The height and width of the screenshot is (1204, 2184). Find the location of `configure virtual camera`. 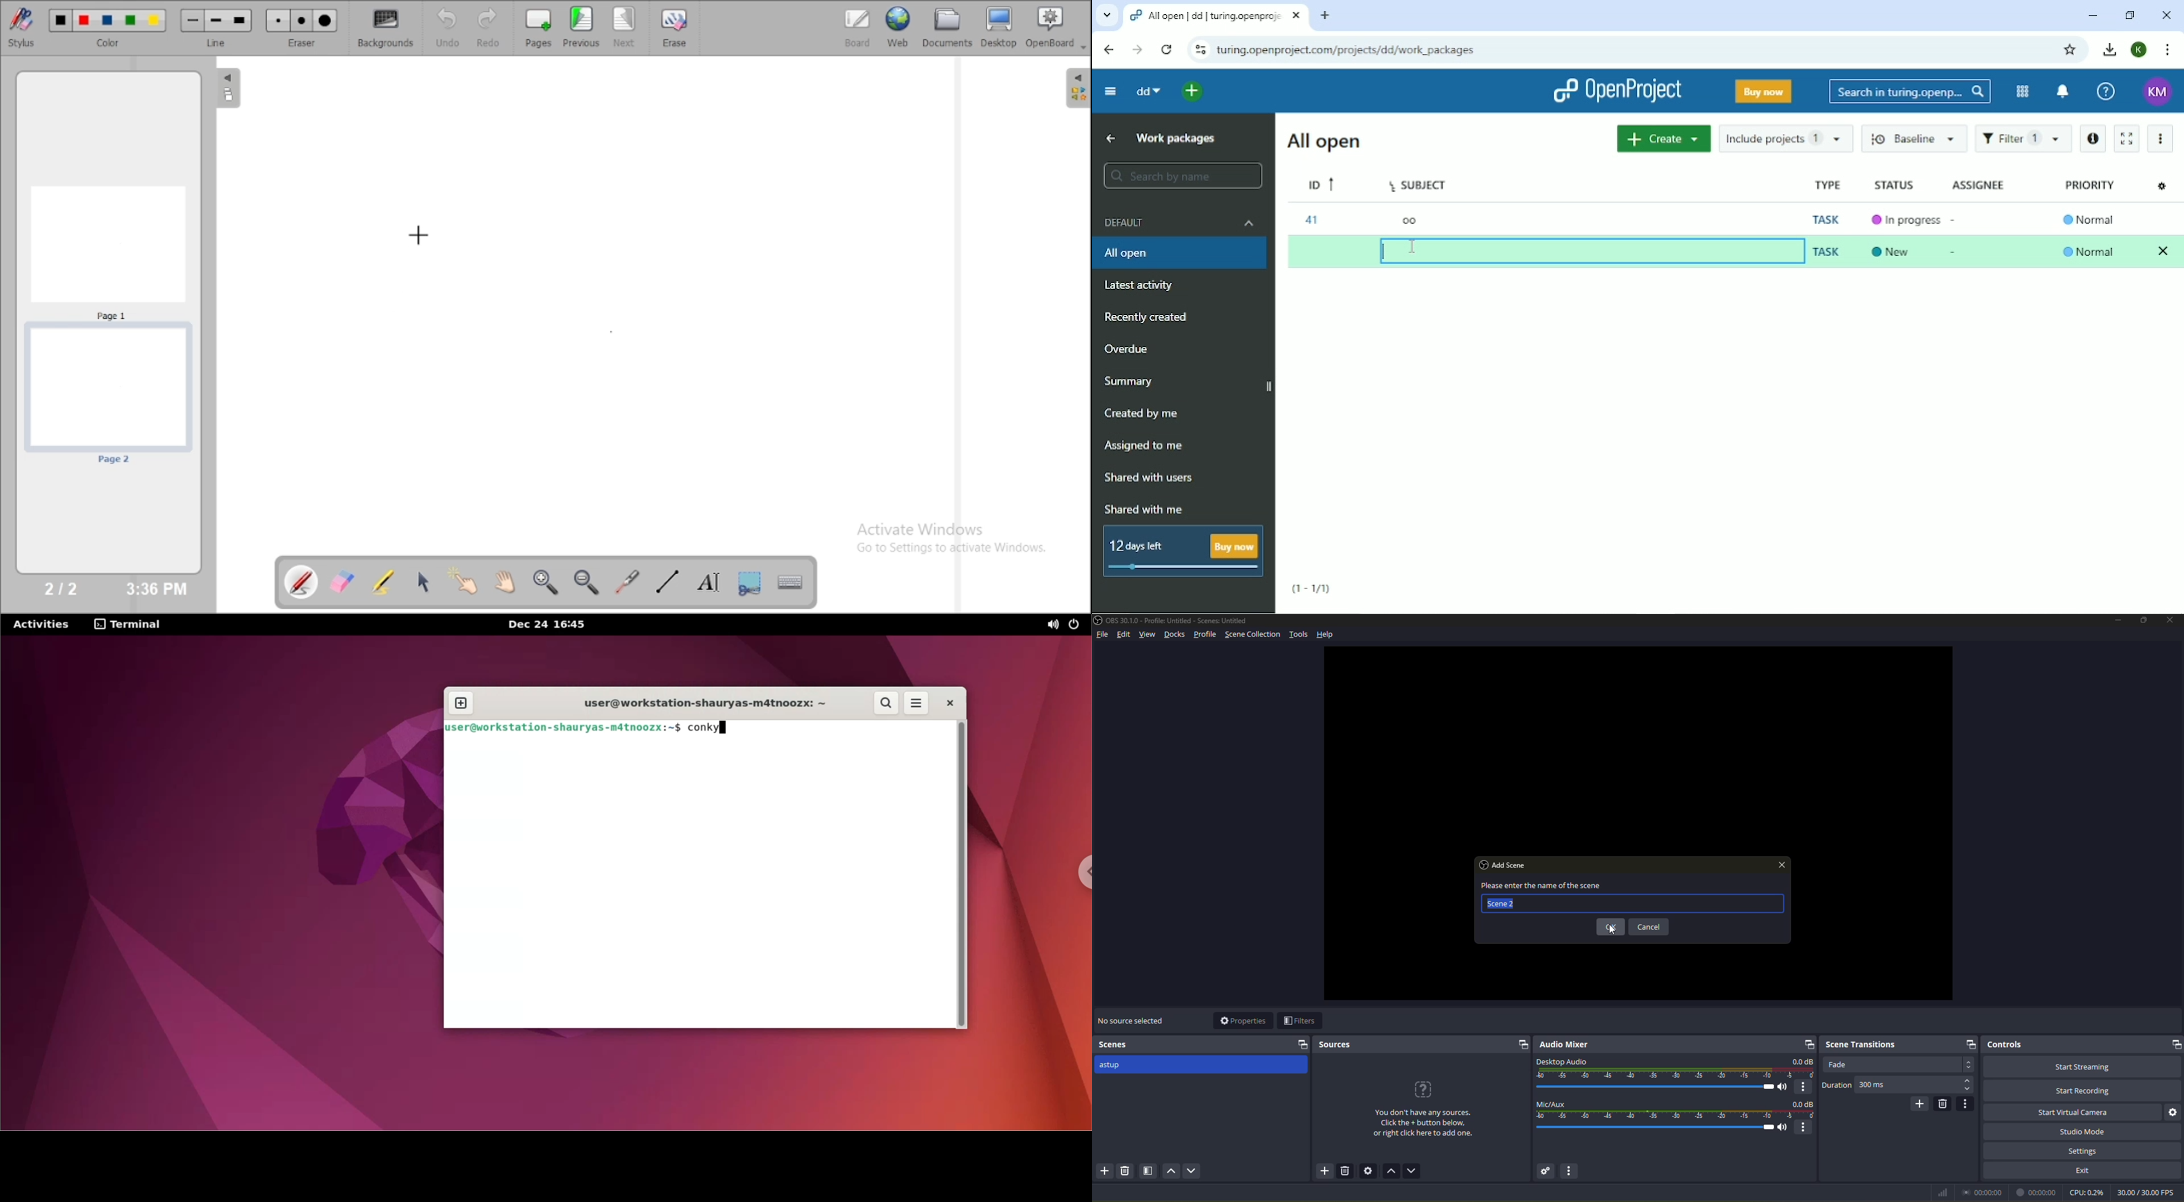

configure virtual camera is located at coordinates (2175, 1112).